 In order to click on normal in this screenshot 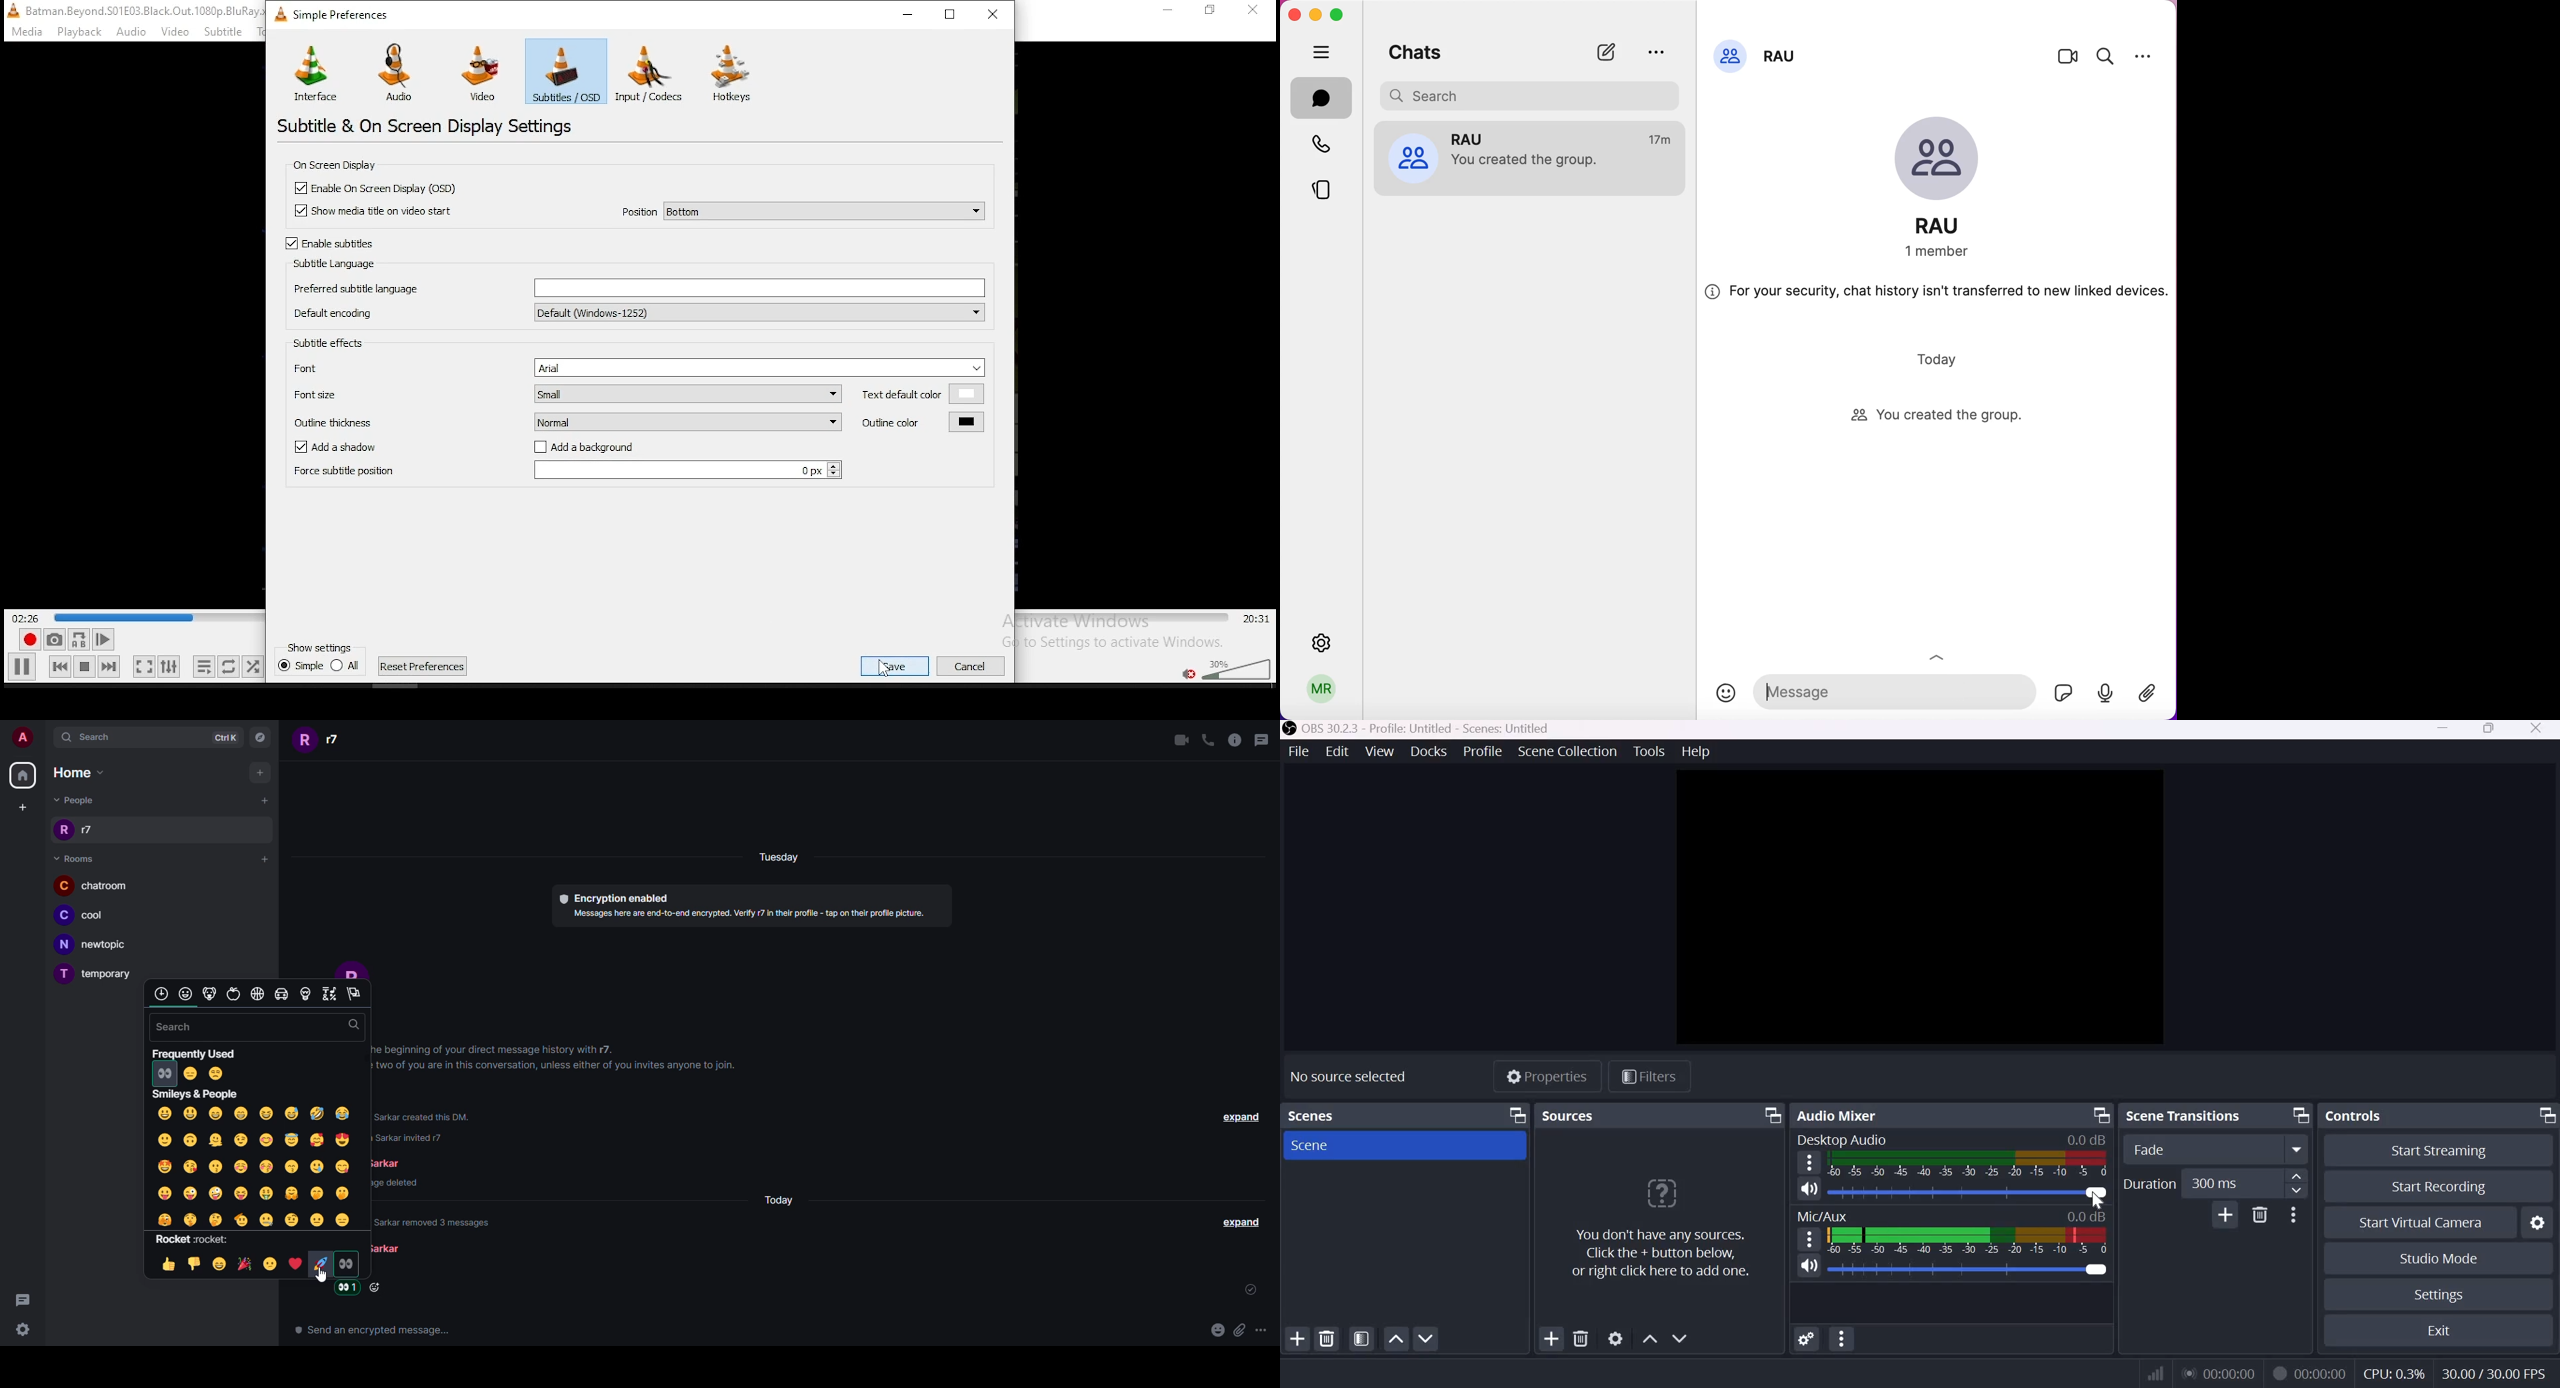, I will do `click(688, 446)`.